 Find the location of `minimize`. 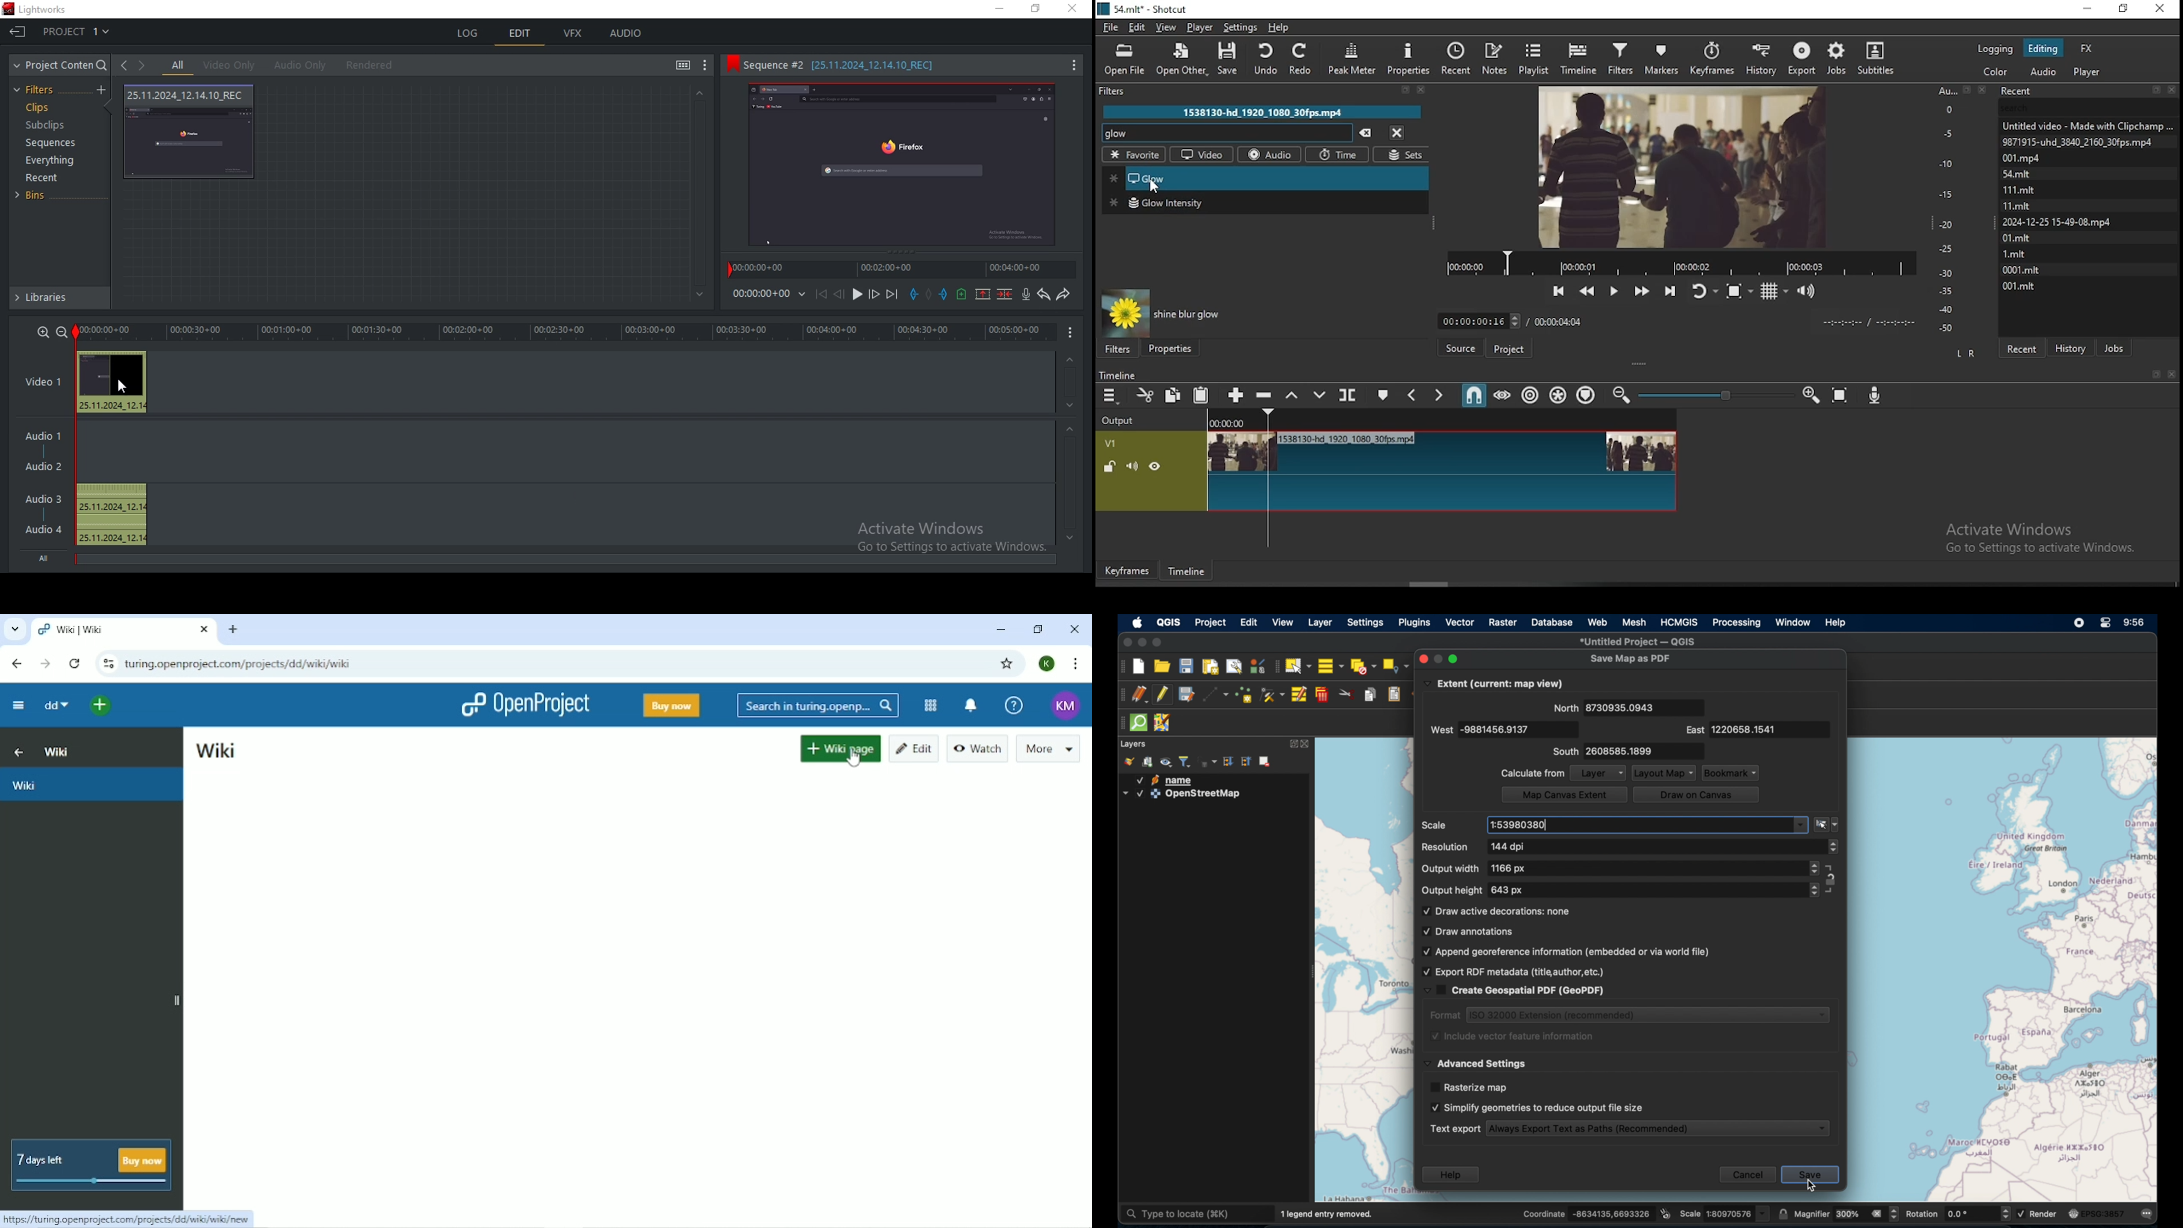

minimize is located at coordinates (1002, 11).